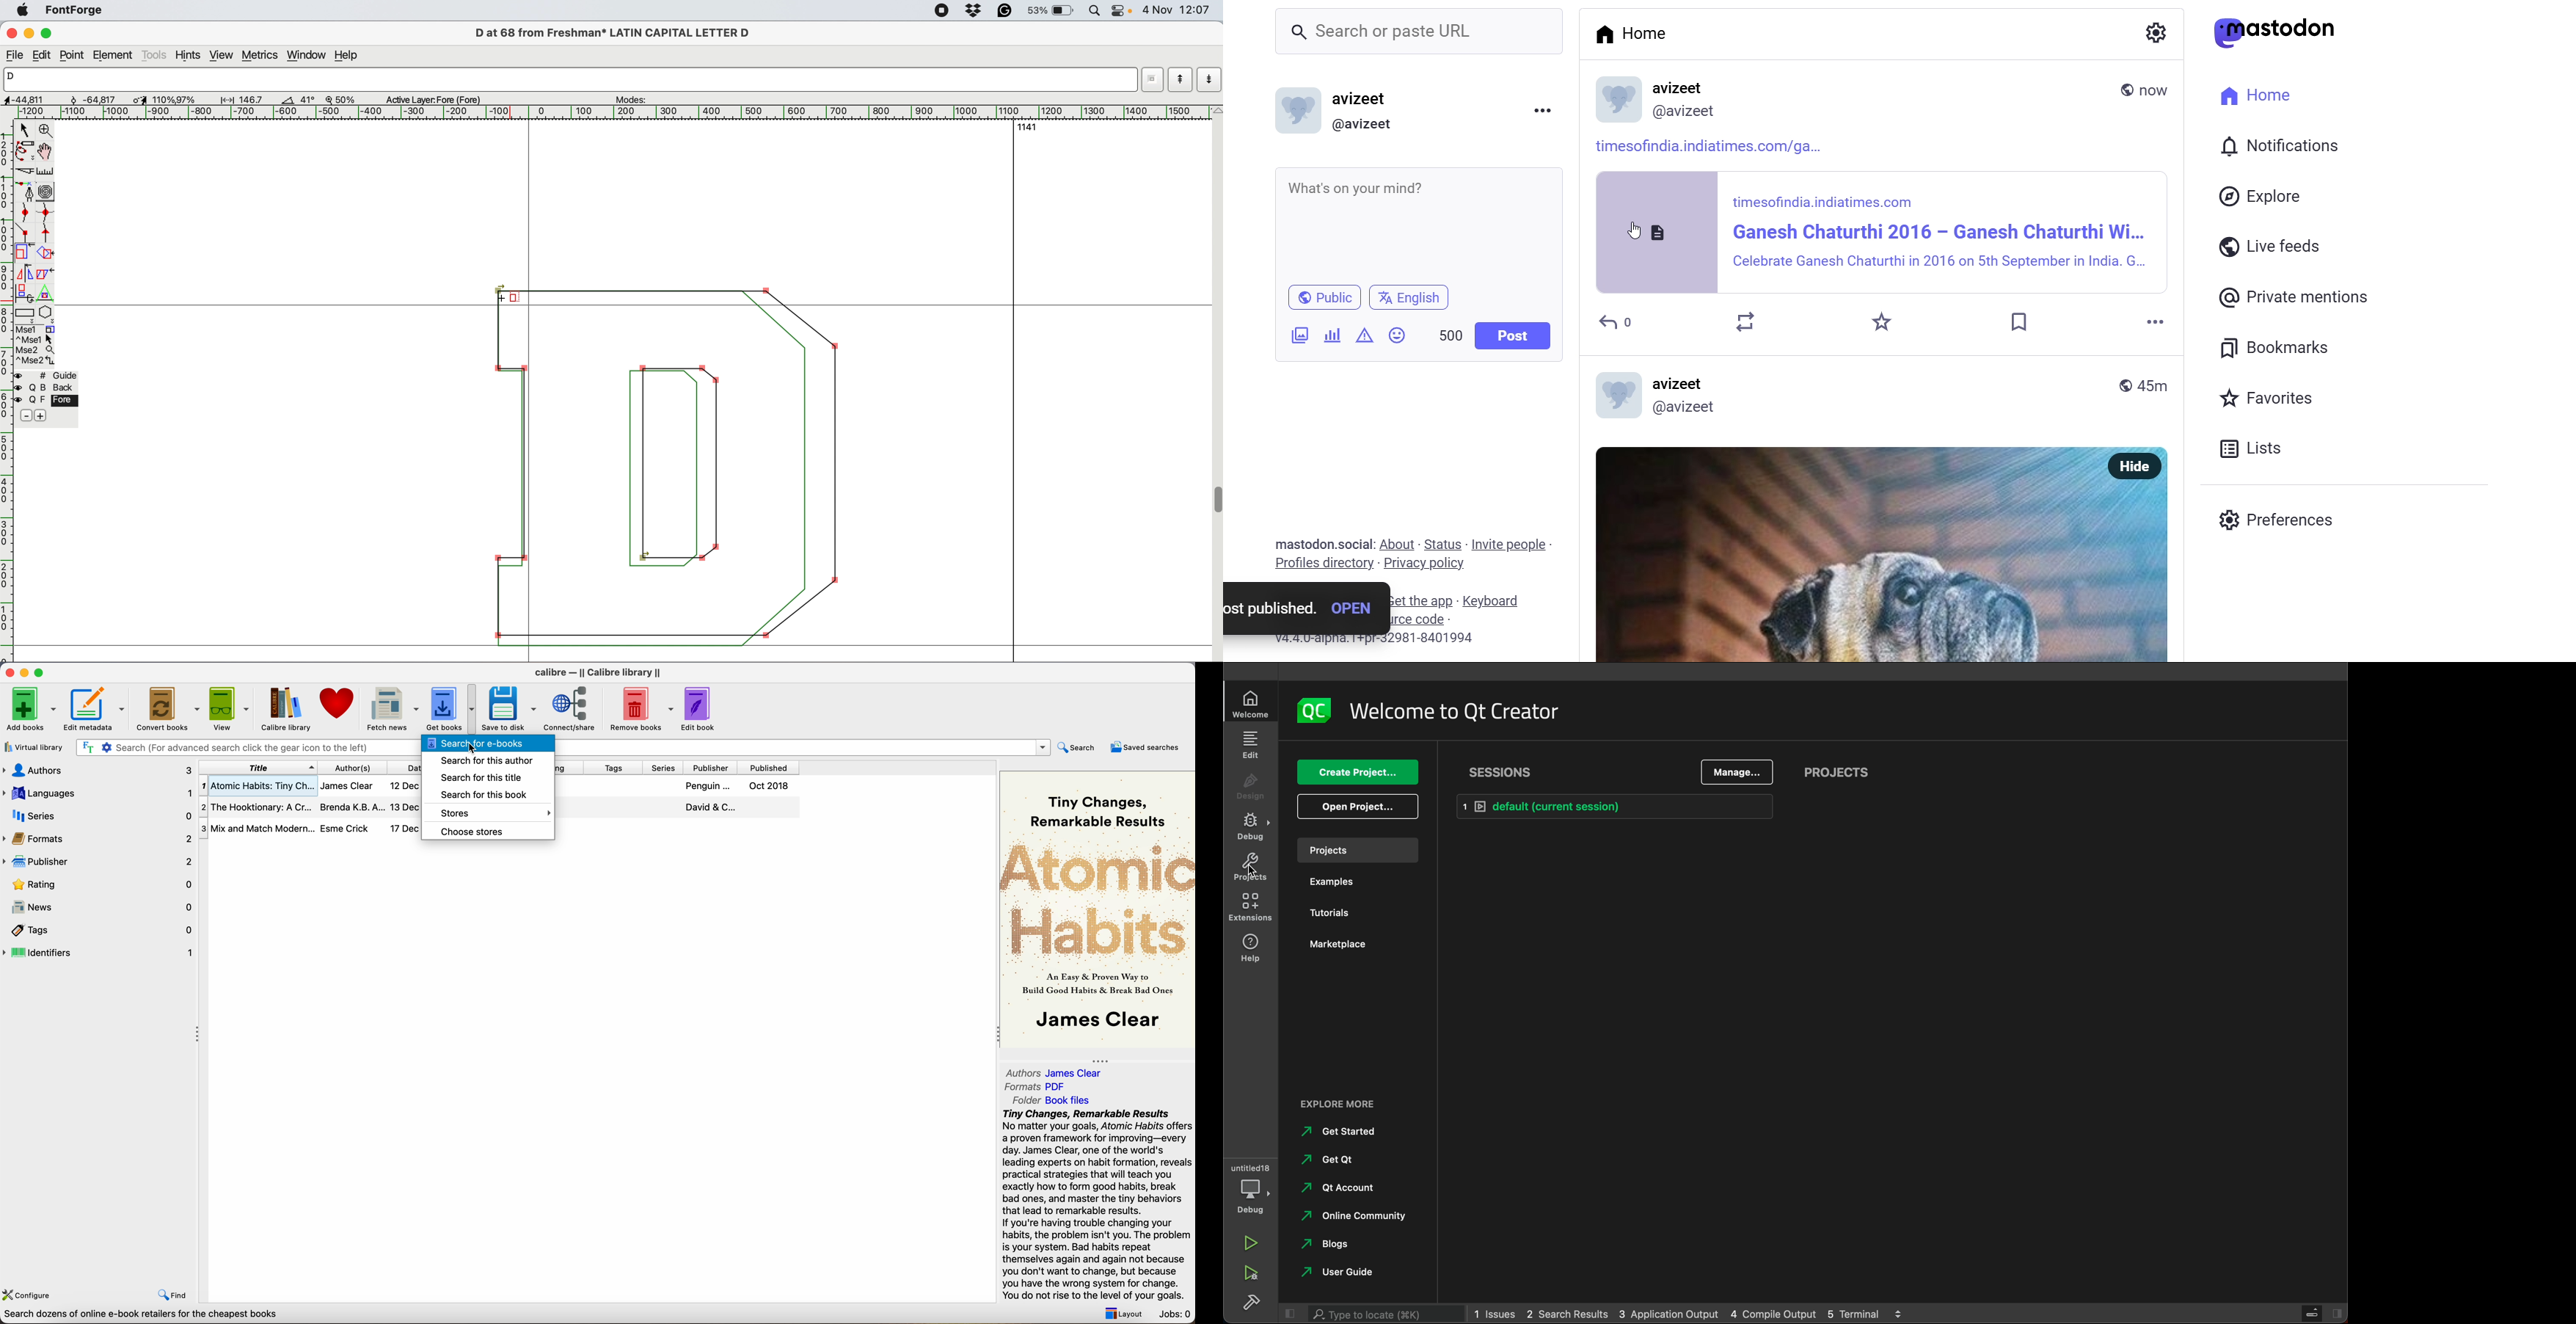 The image size is (2576, 1344). Describe the element at coordinates (99, 816) in the screenshot. I see `series` at that location.